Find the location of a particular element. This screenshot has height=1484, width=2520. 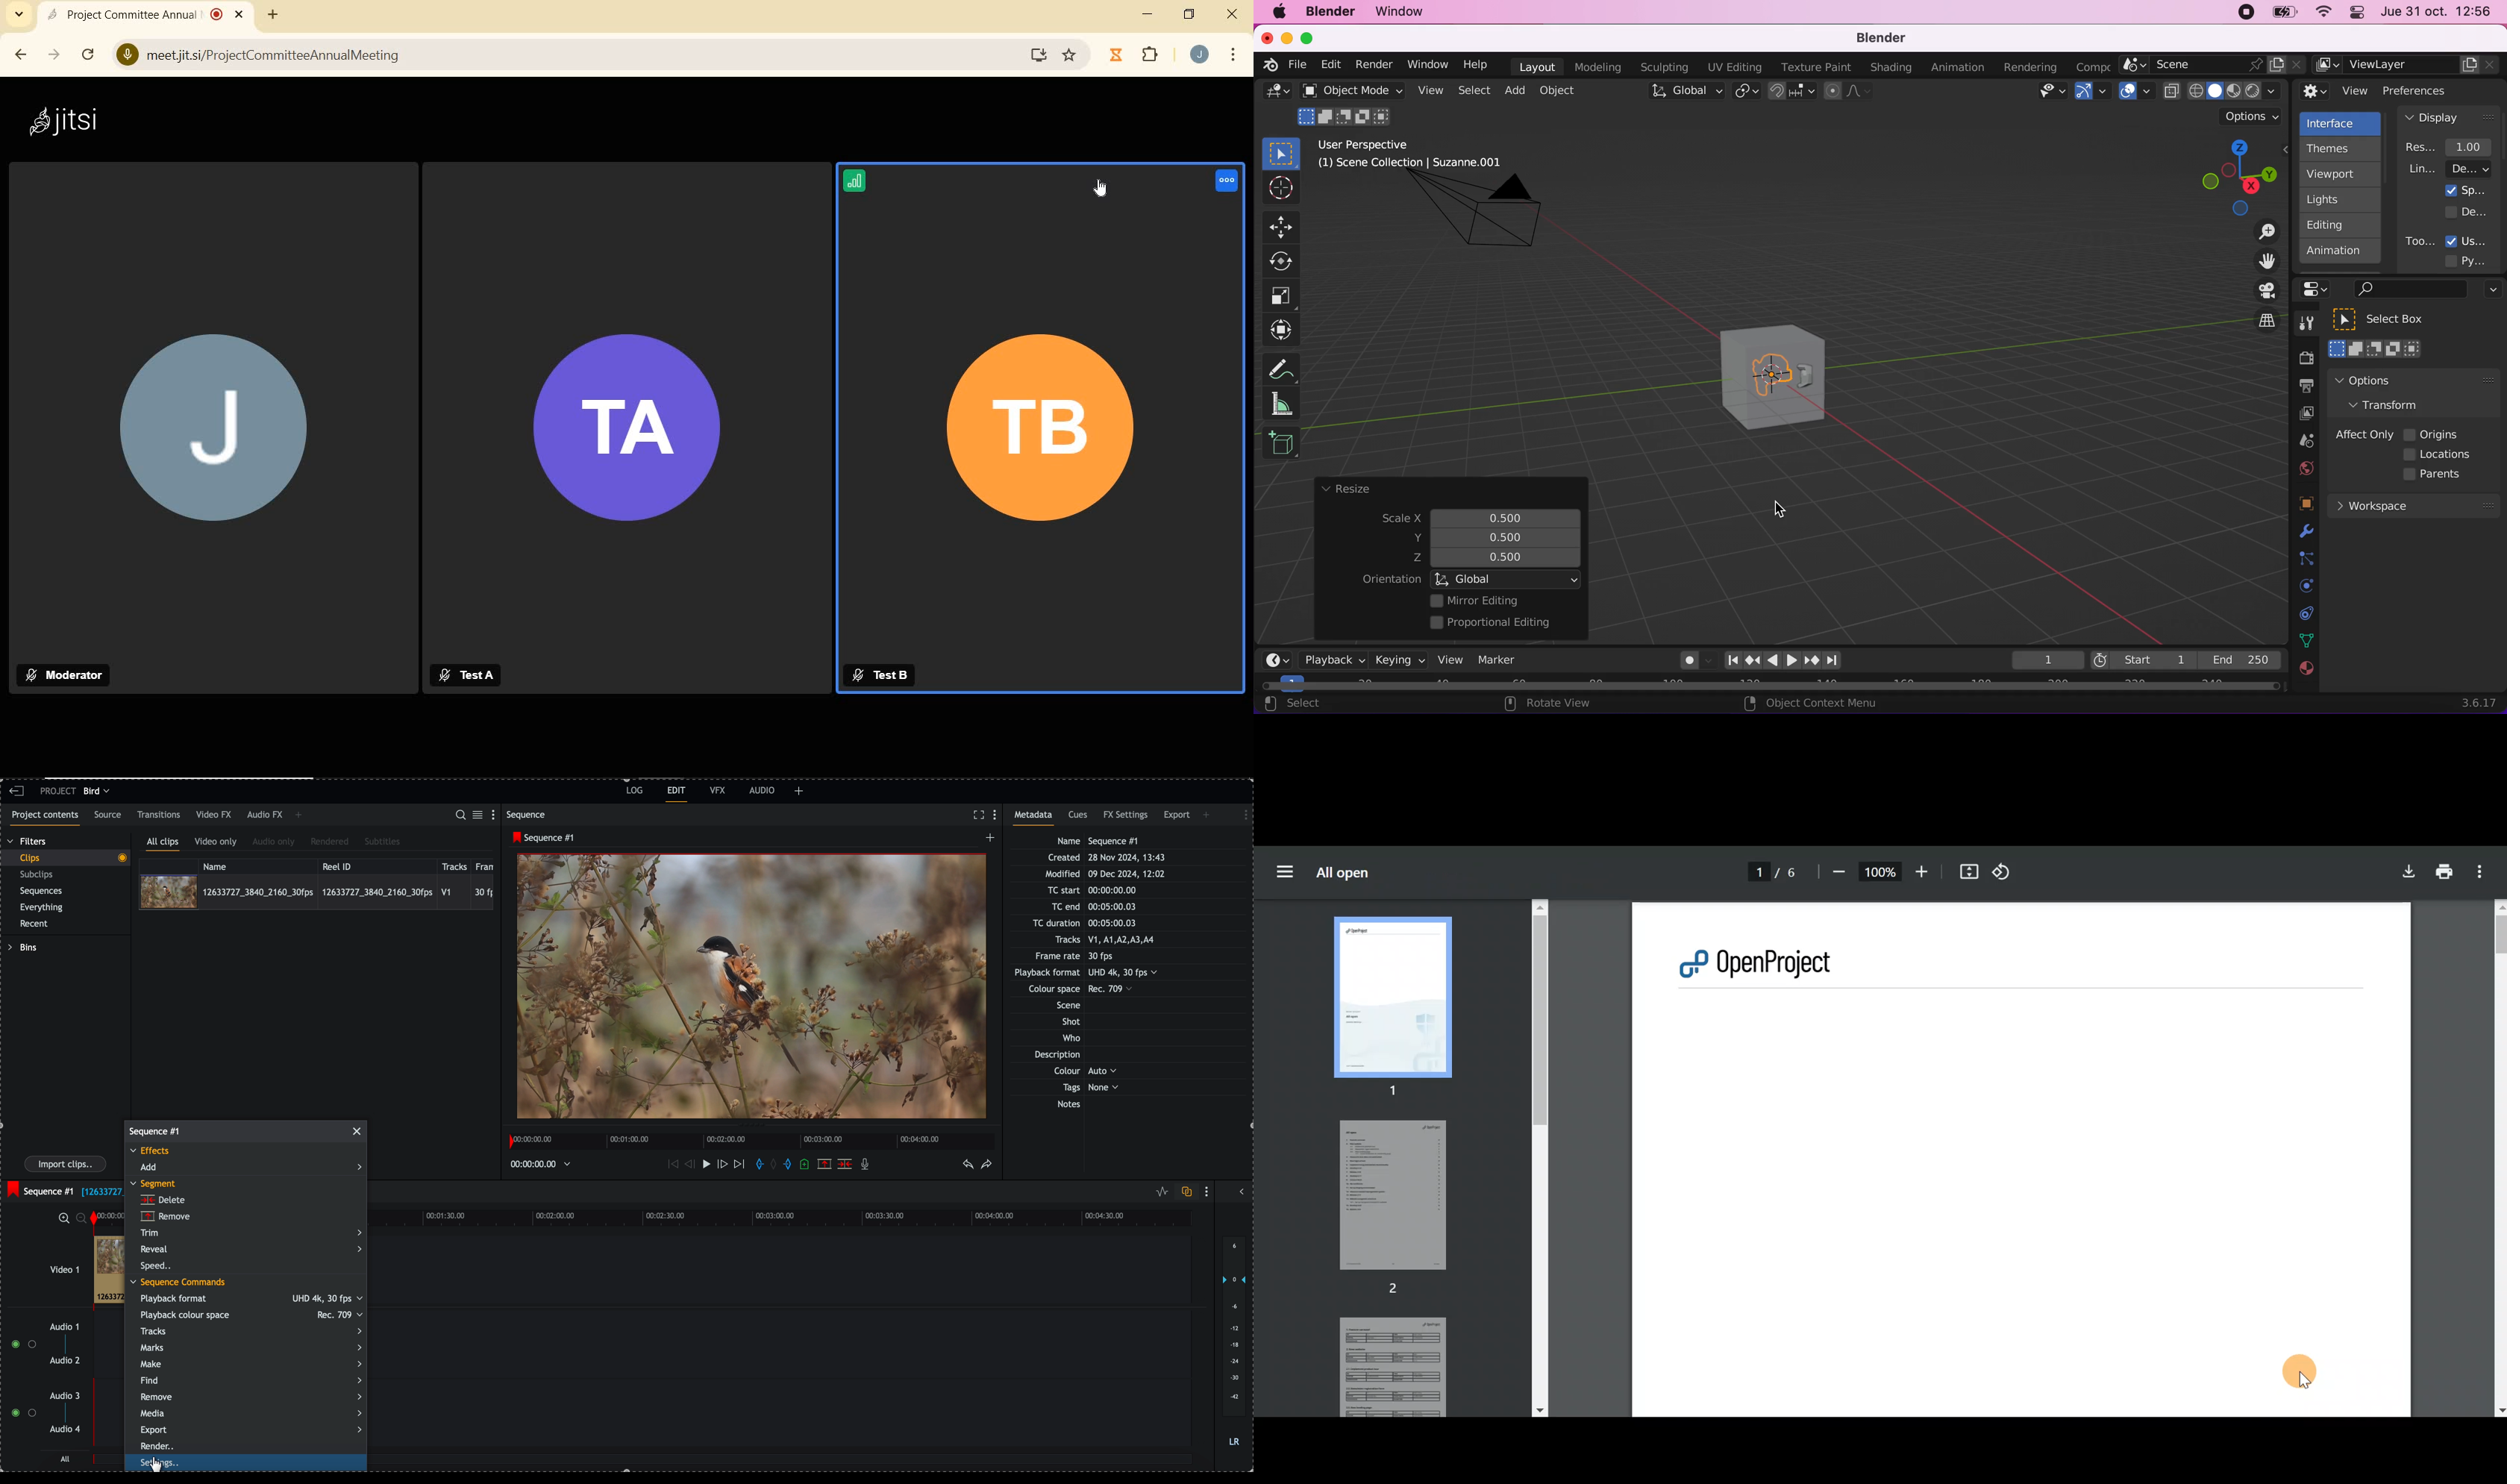

transform is located at coordinates (1284, 330).